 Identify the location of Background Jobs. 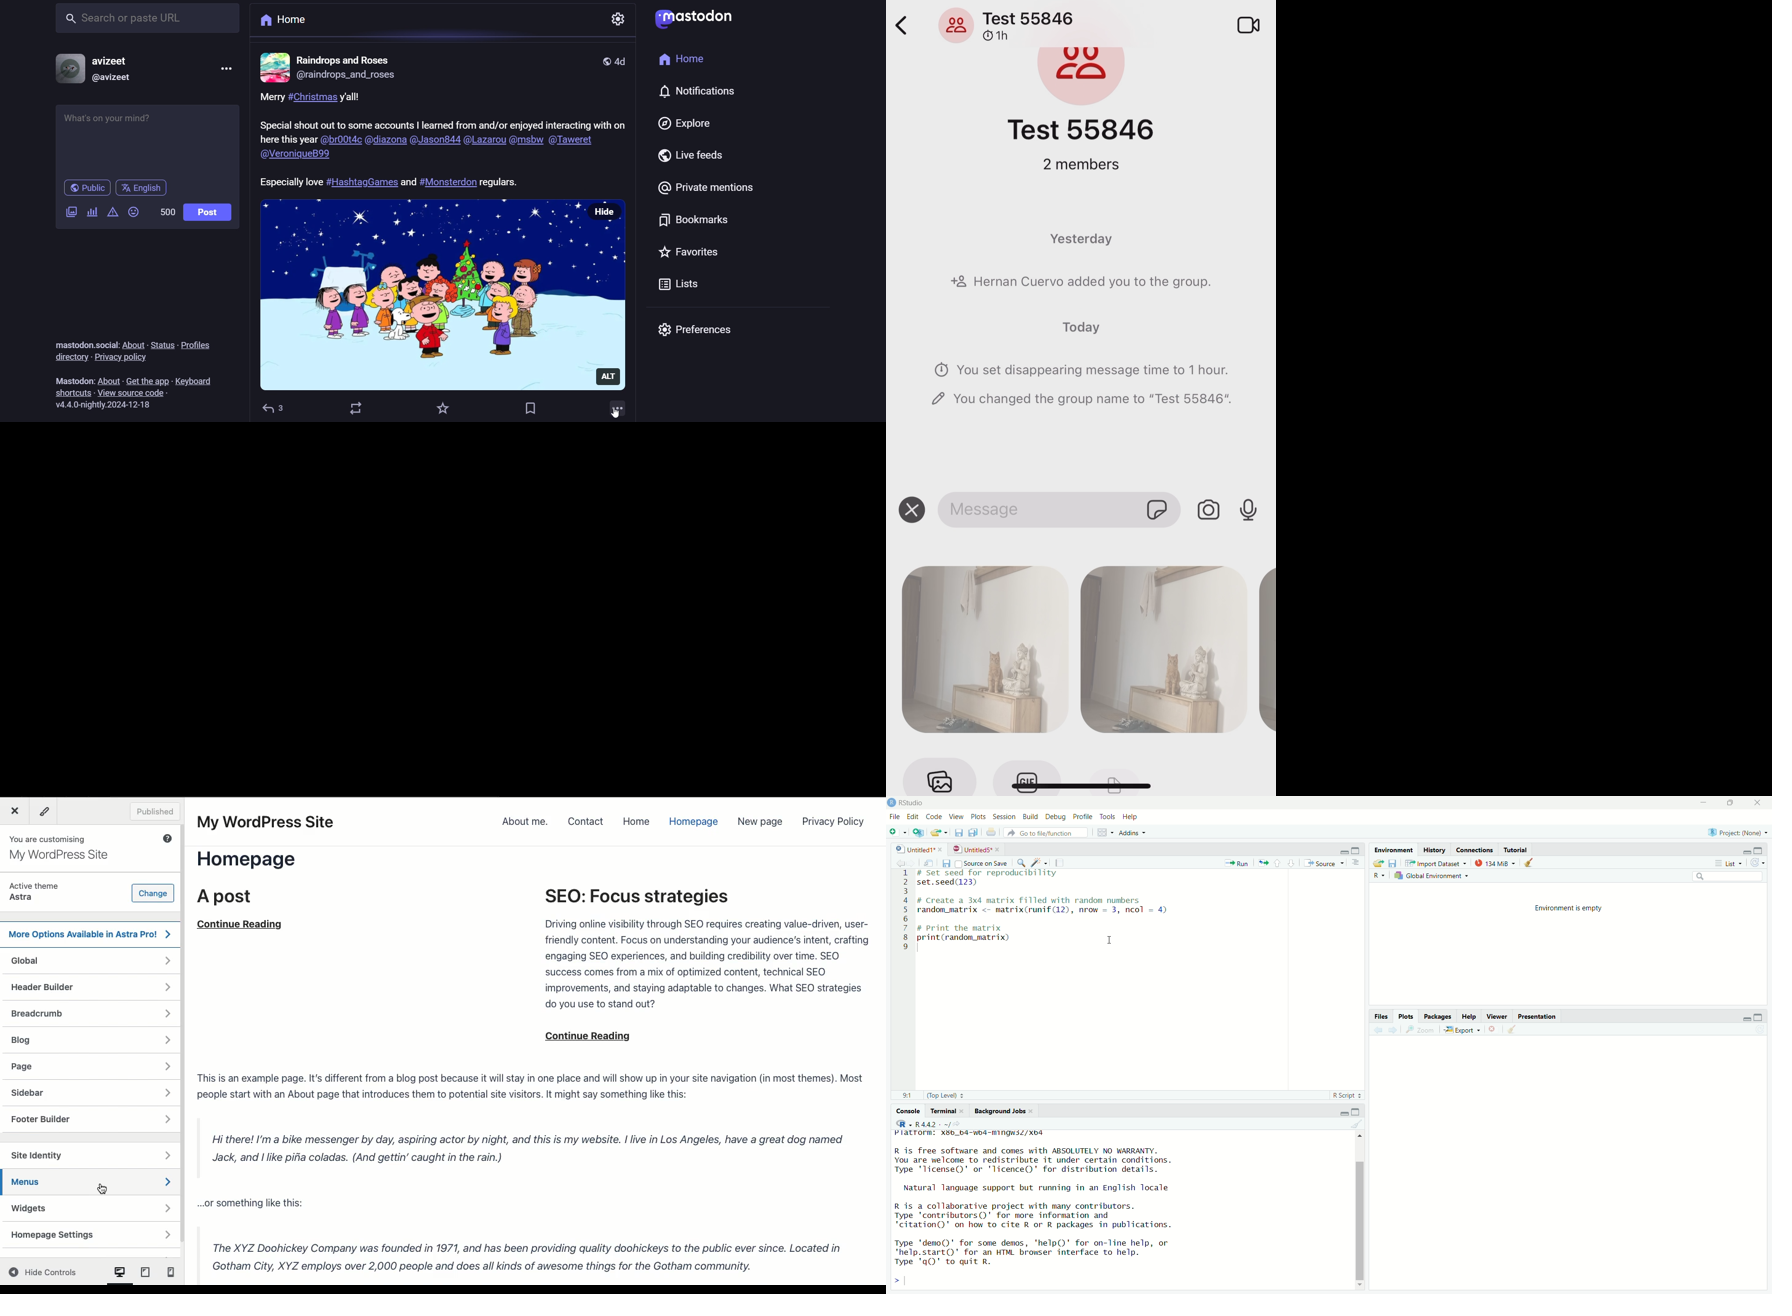
(1004, 1111).